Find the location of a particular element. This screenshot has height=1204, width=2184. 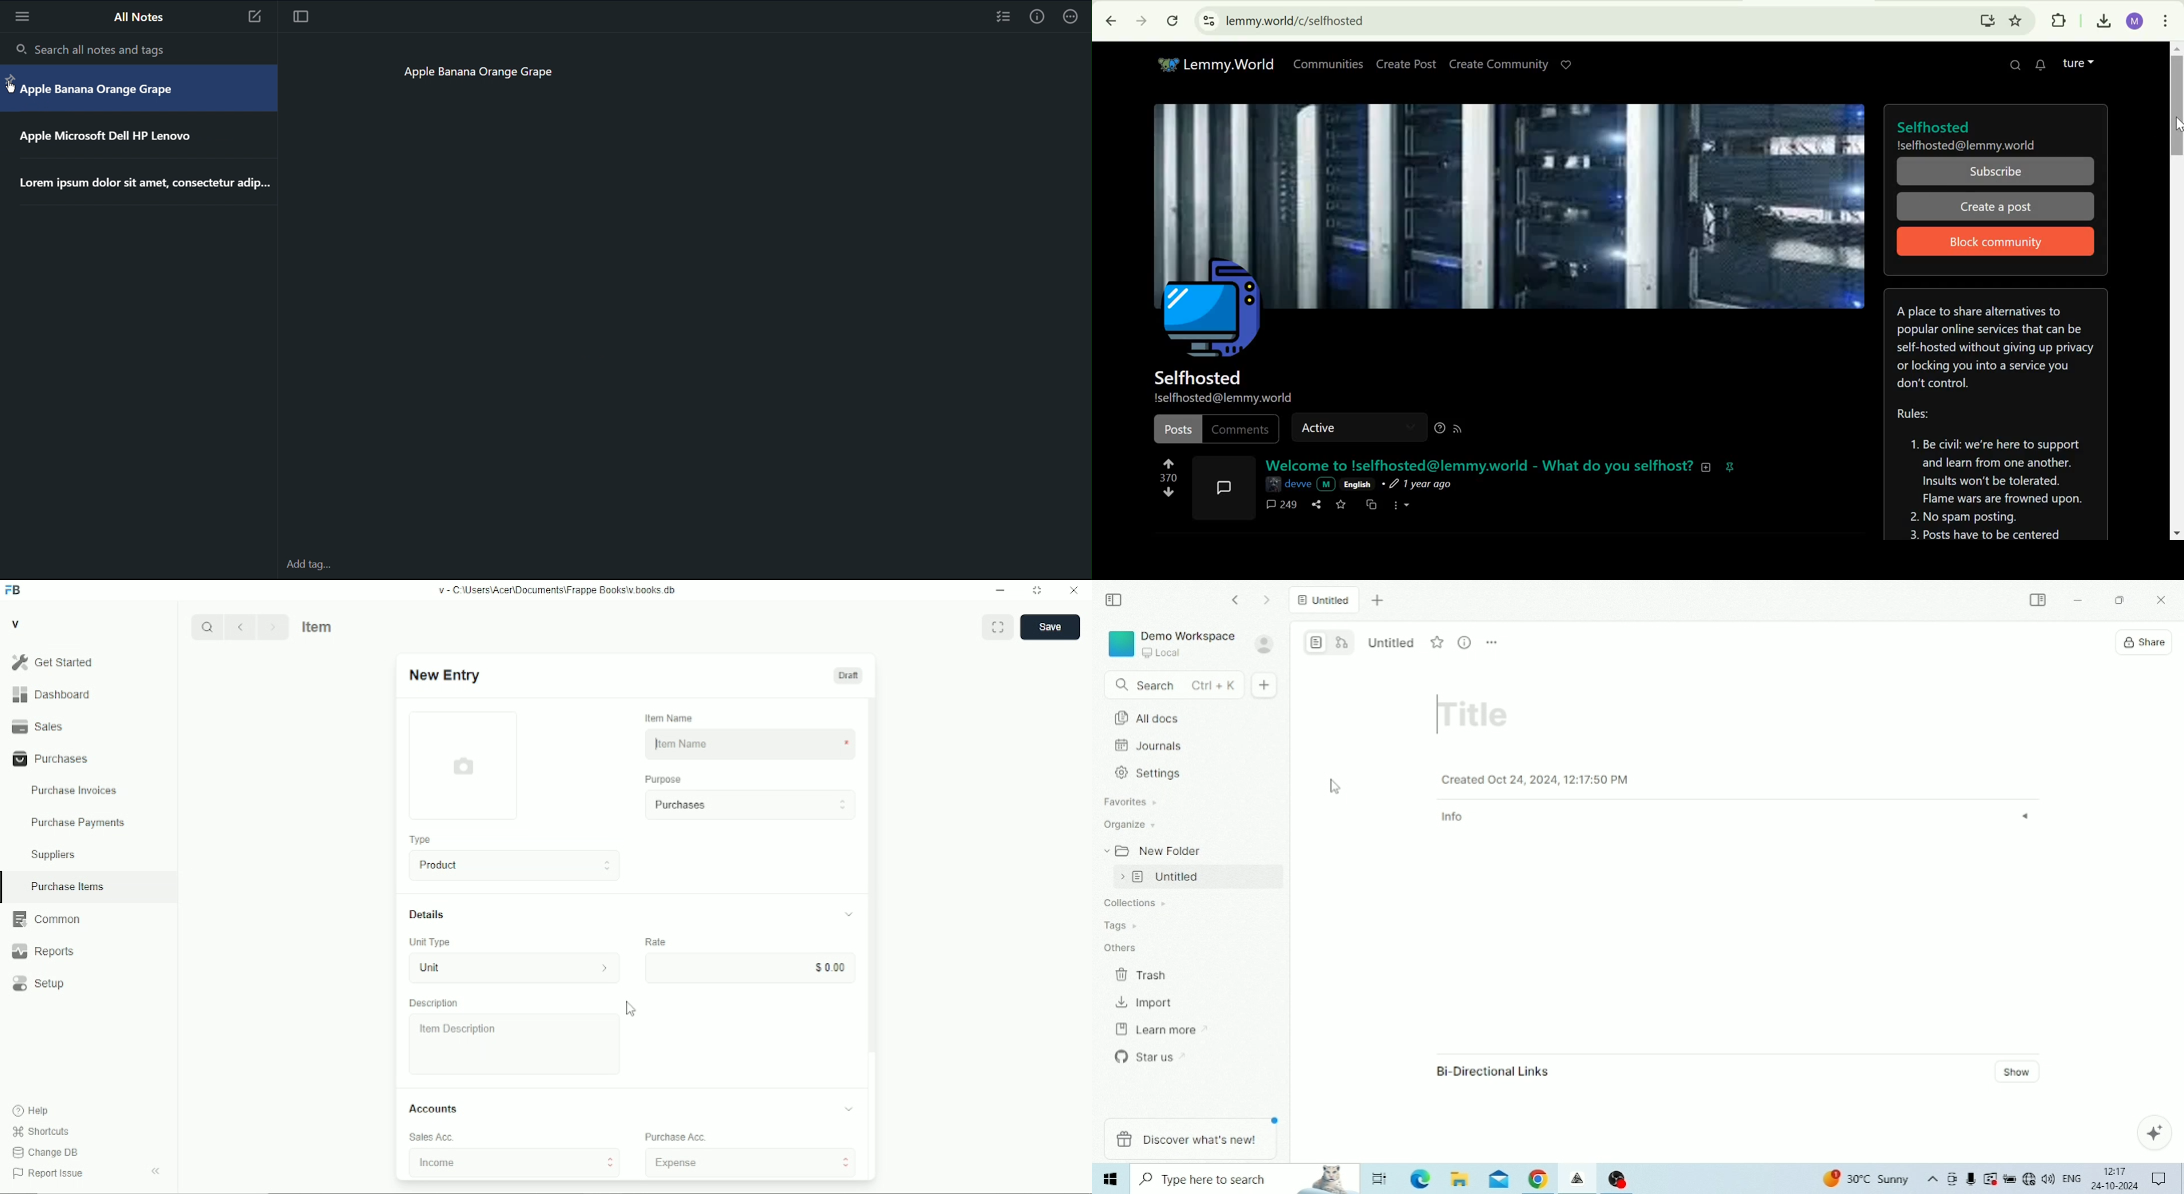

purchases is located at coordinates (51, 759).